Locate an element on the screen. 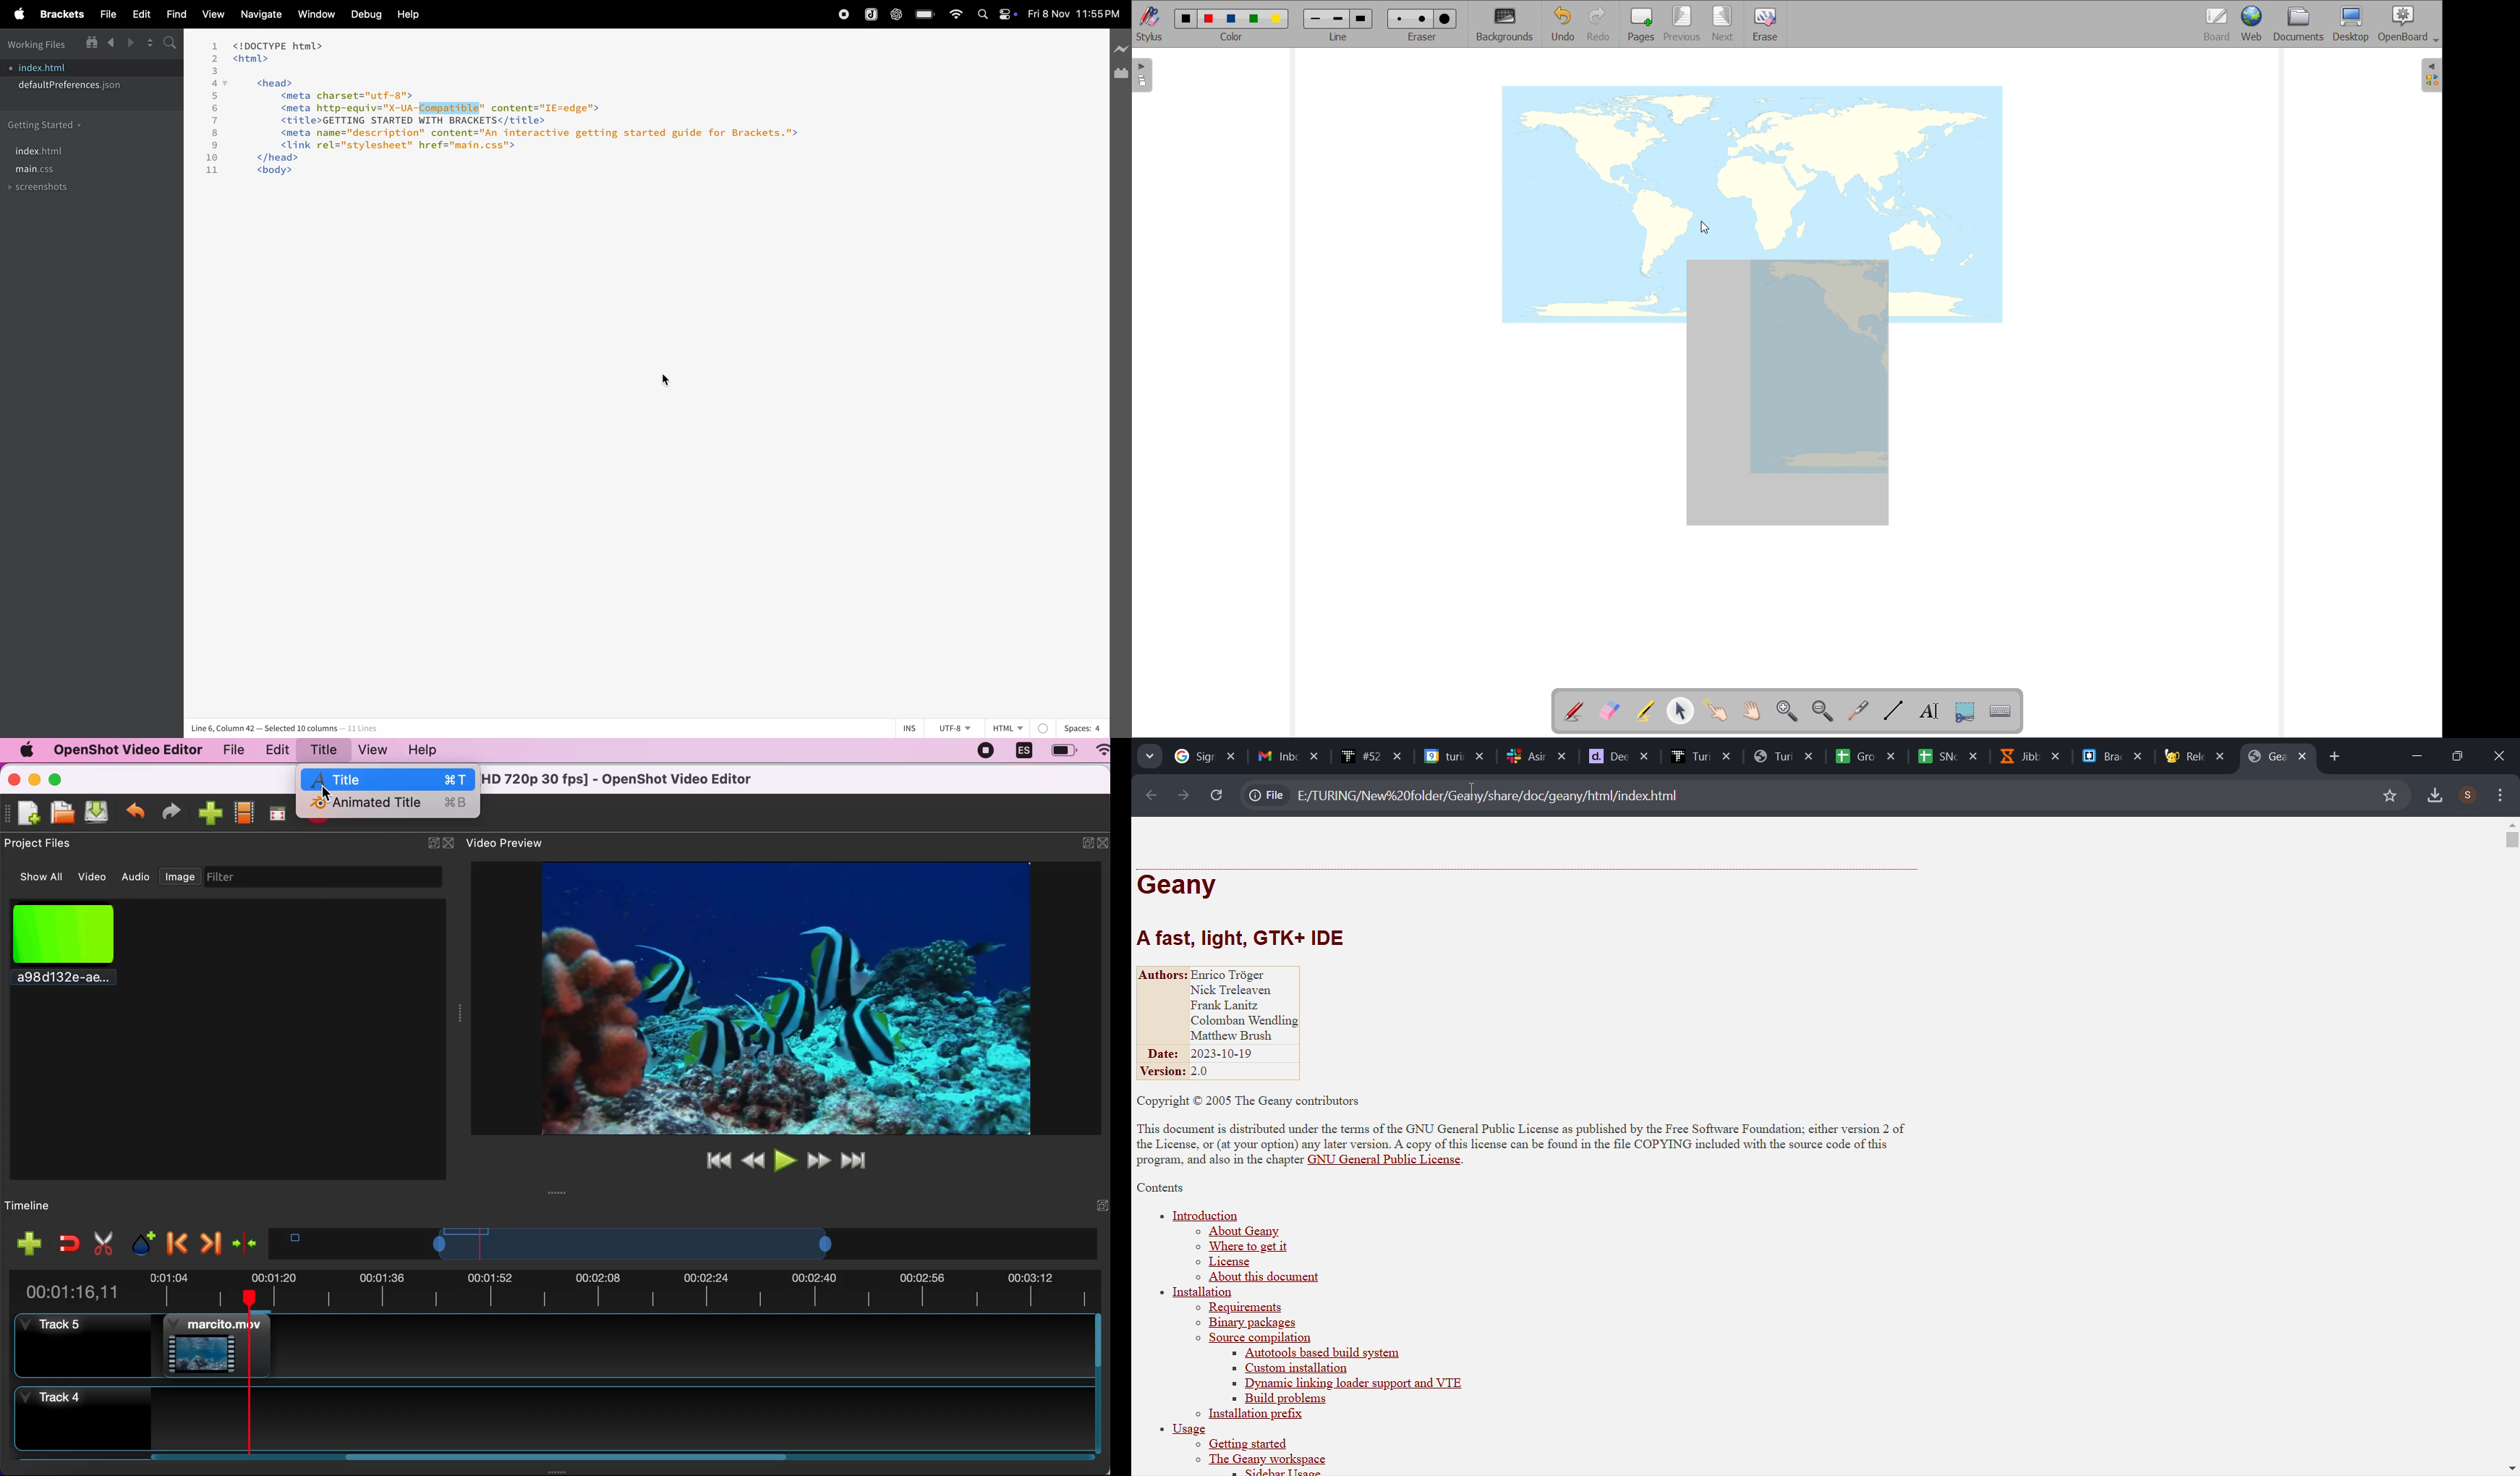 The width and height of the screenshot is (2520, 1484). close is located at coordinates (1104, 845).